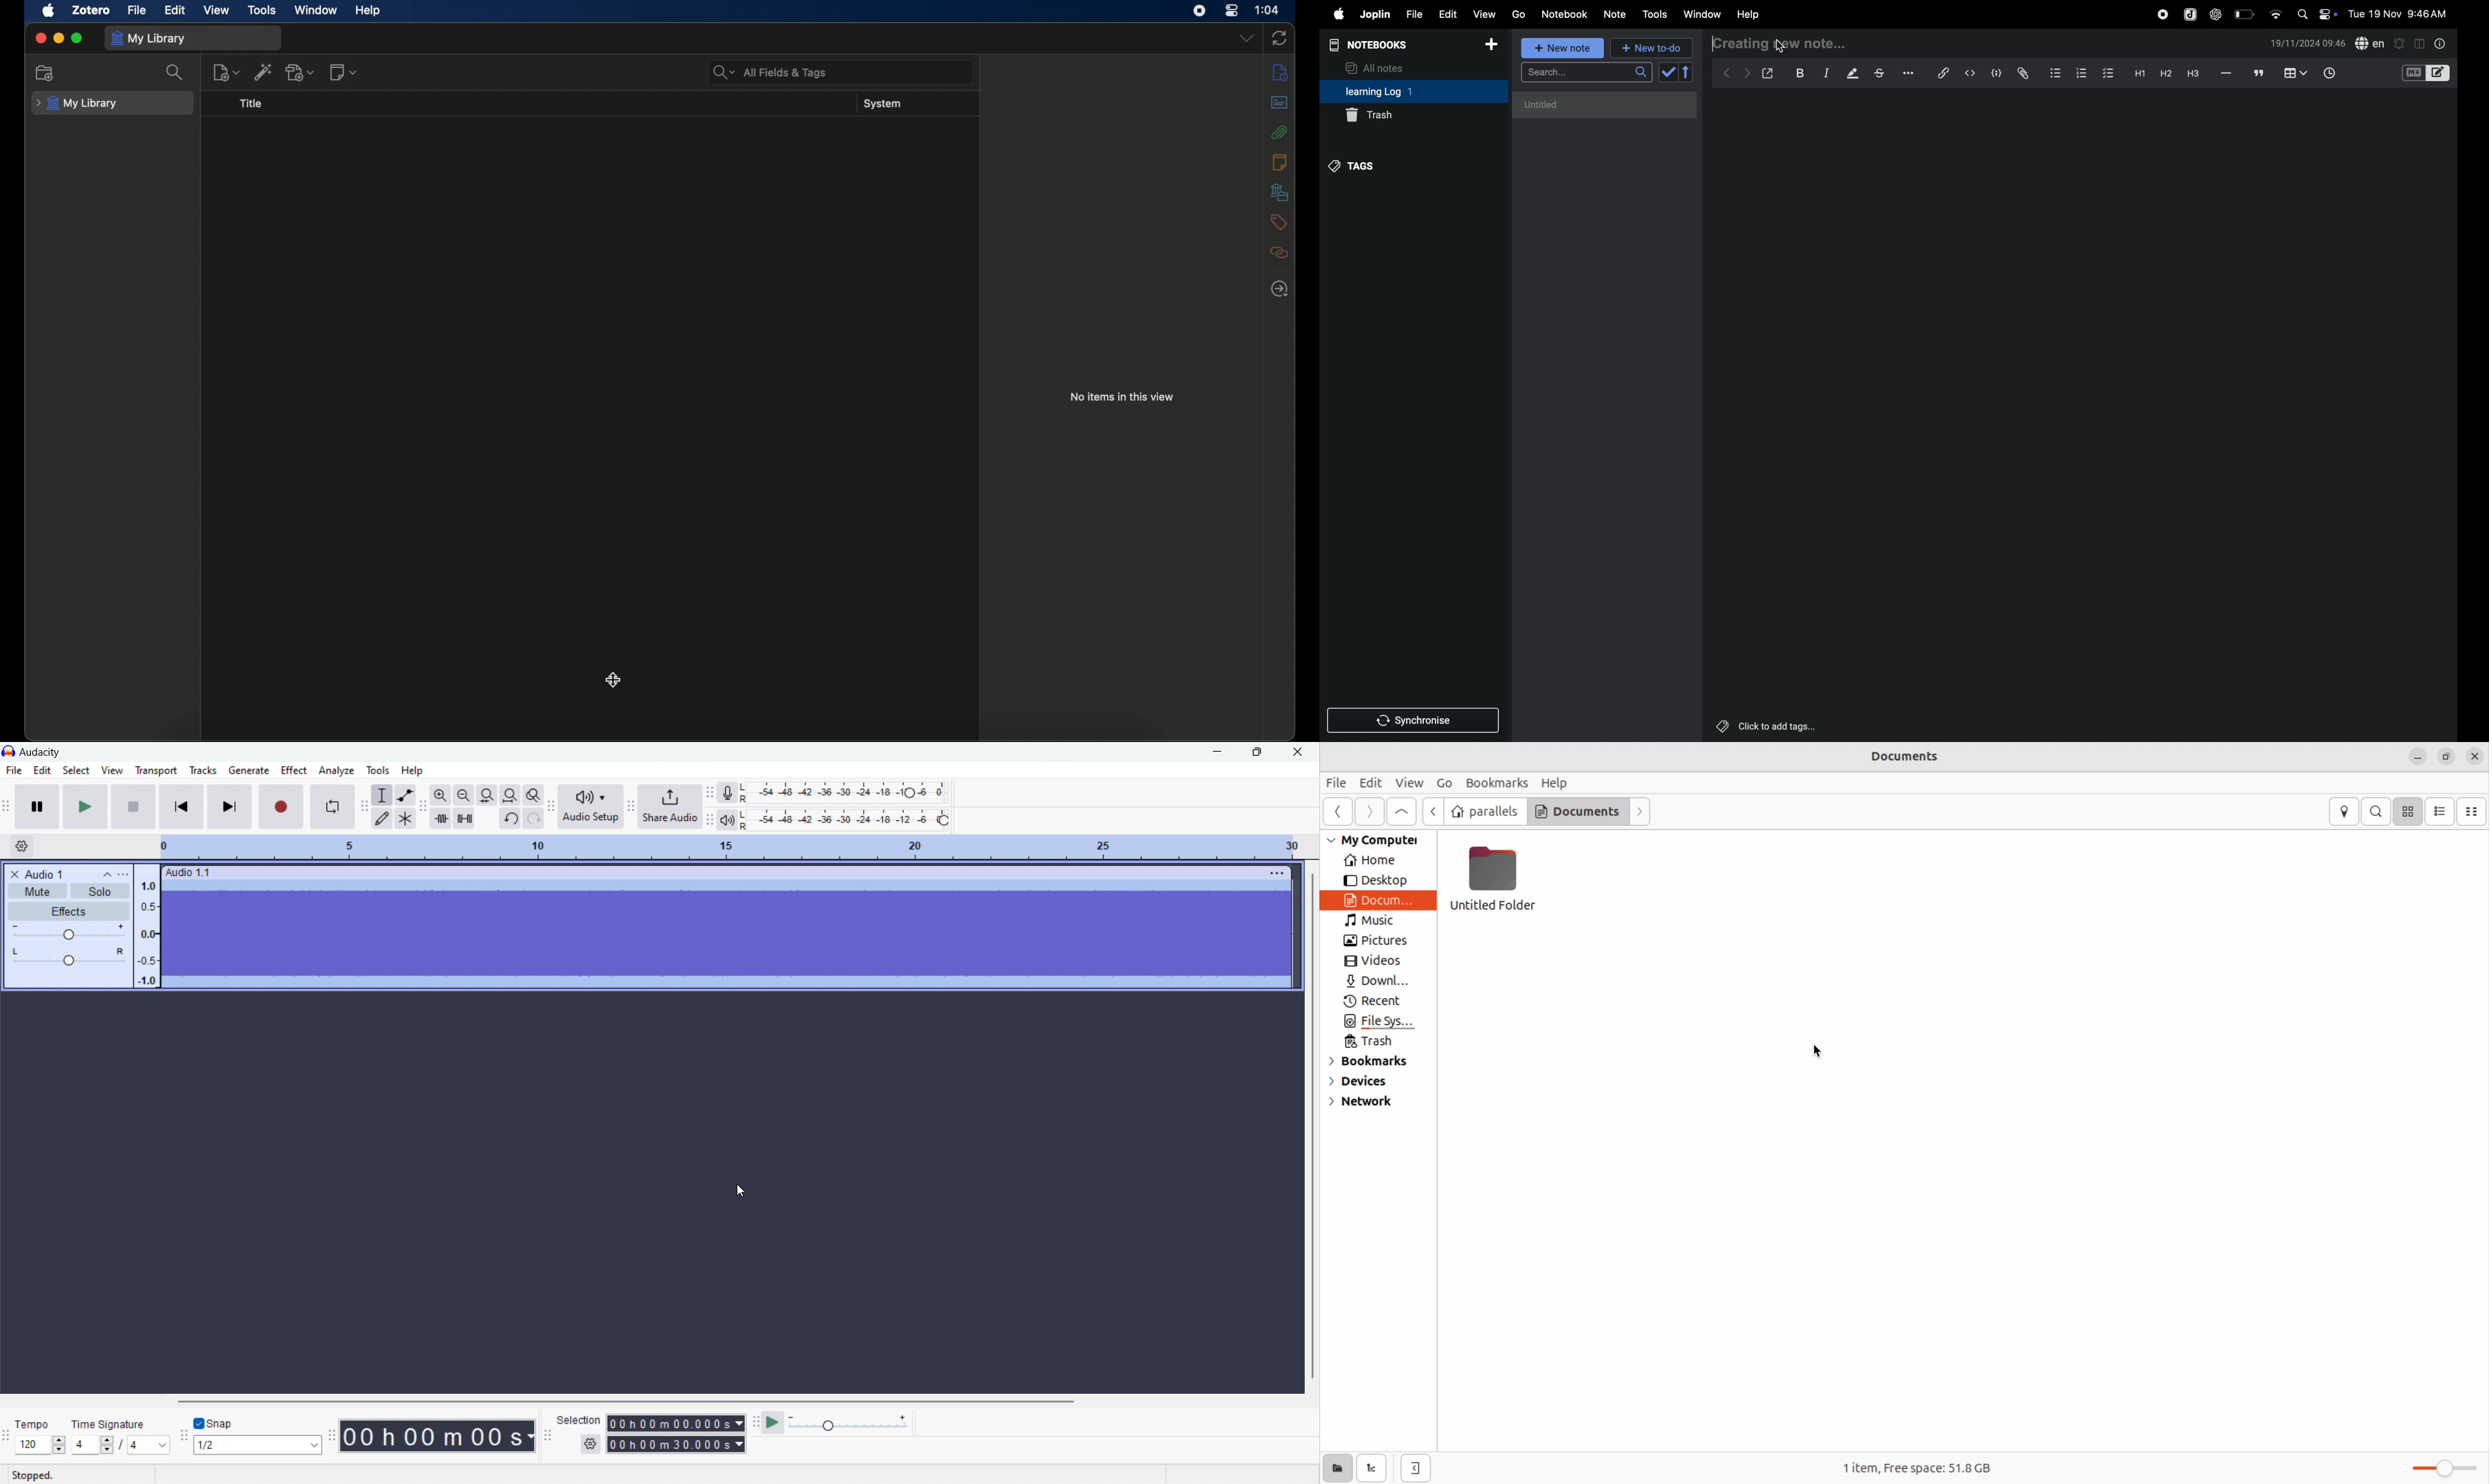  Describe the element at coordinates (378, 769) in the screenshot. I see `Tools` at that location.